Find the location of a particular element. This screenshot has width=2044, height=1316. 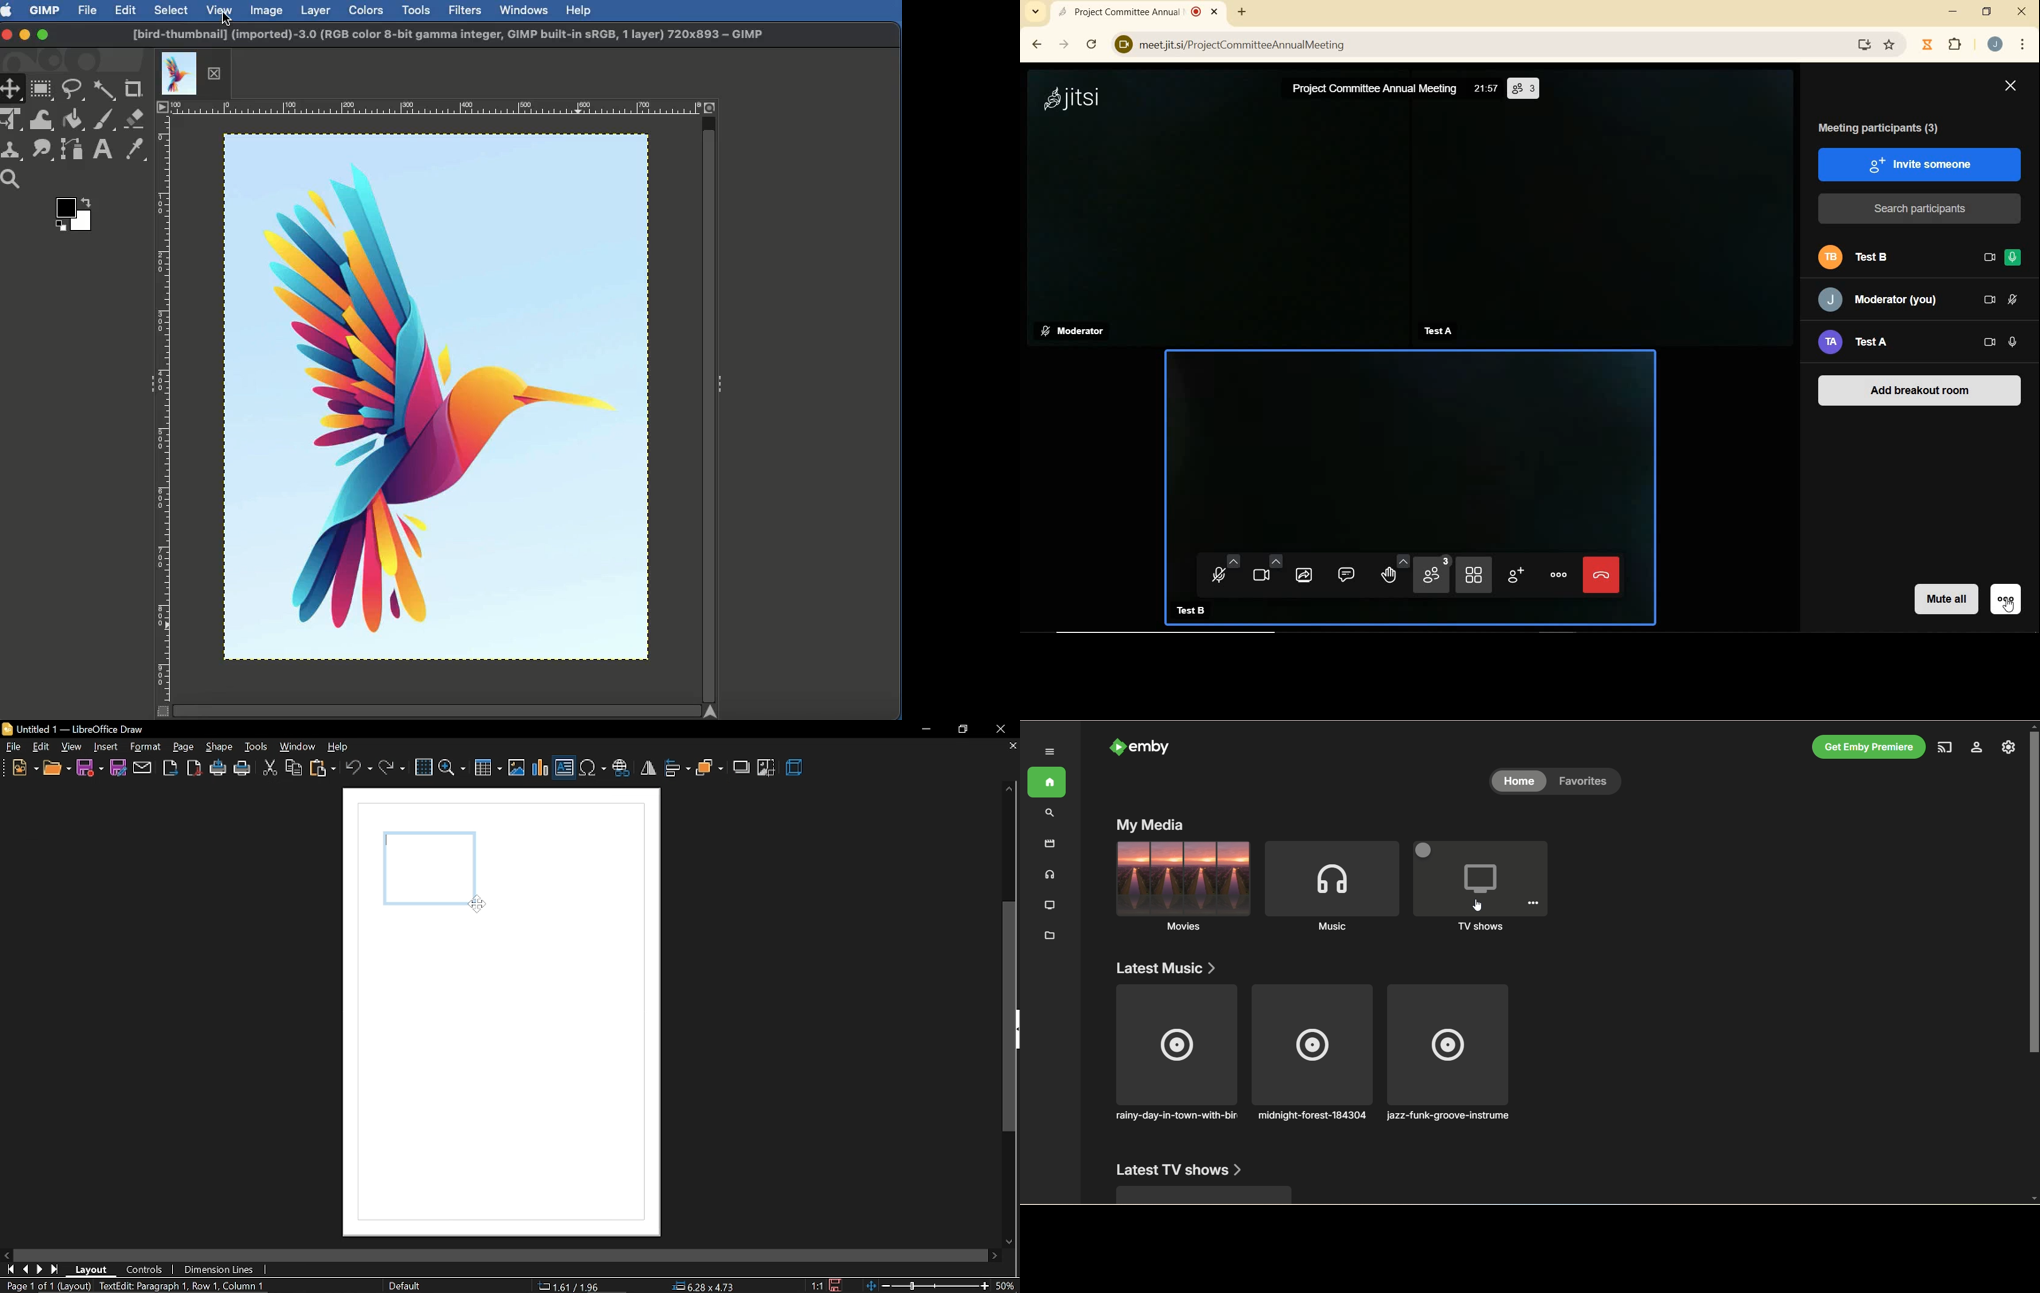

print directly is located at coordinates (219, 769).